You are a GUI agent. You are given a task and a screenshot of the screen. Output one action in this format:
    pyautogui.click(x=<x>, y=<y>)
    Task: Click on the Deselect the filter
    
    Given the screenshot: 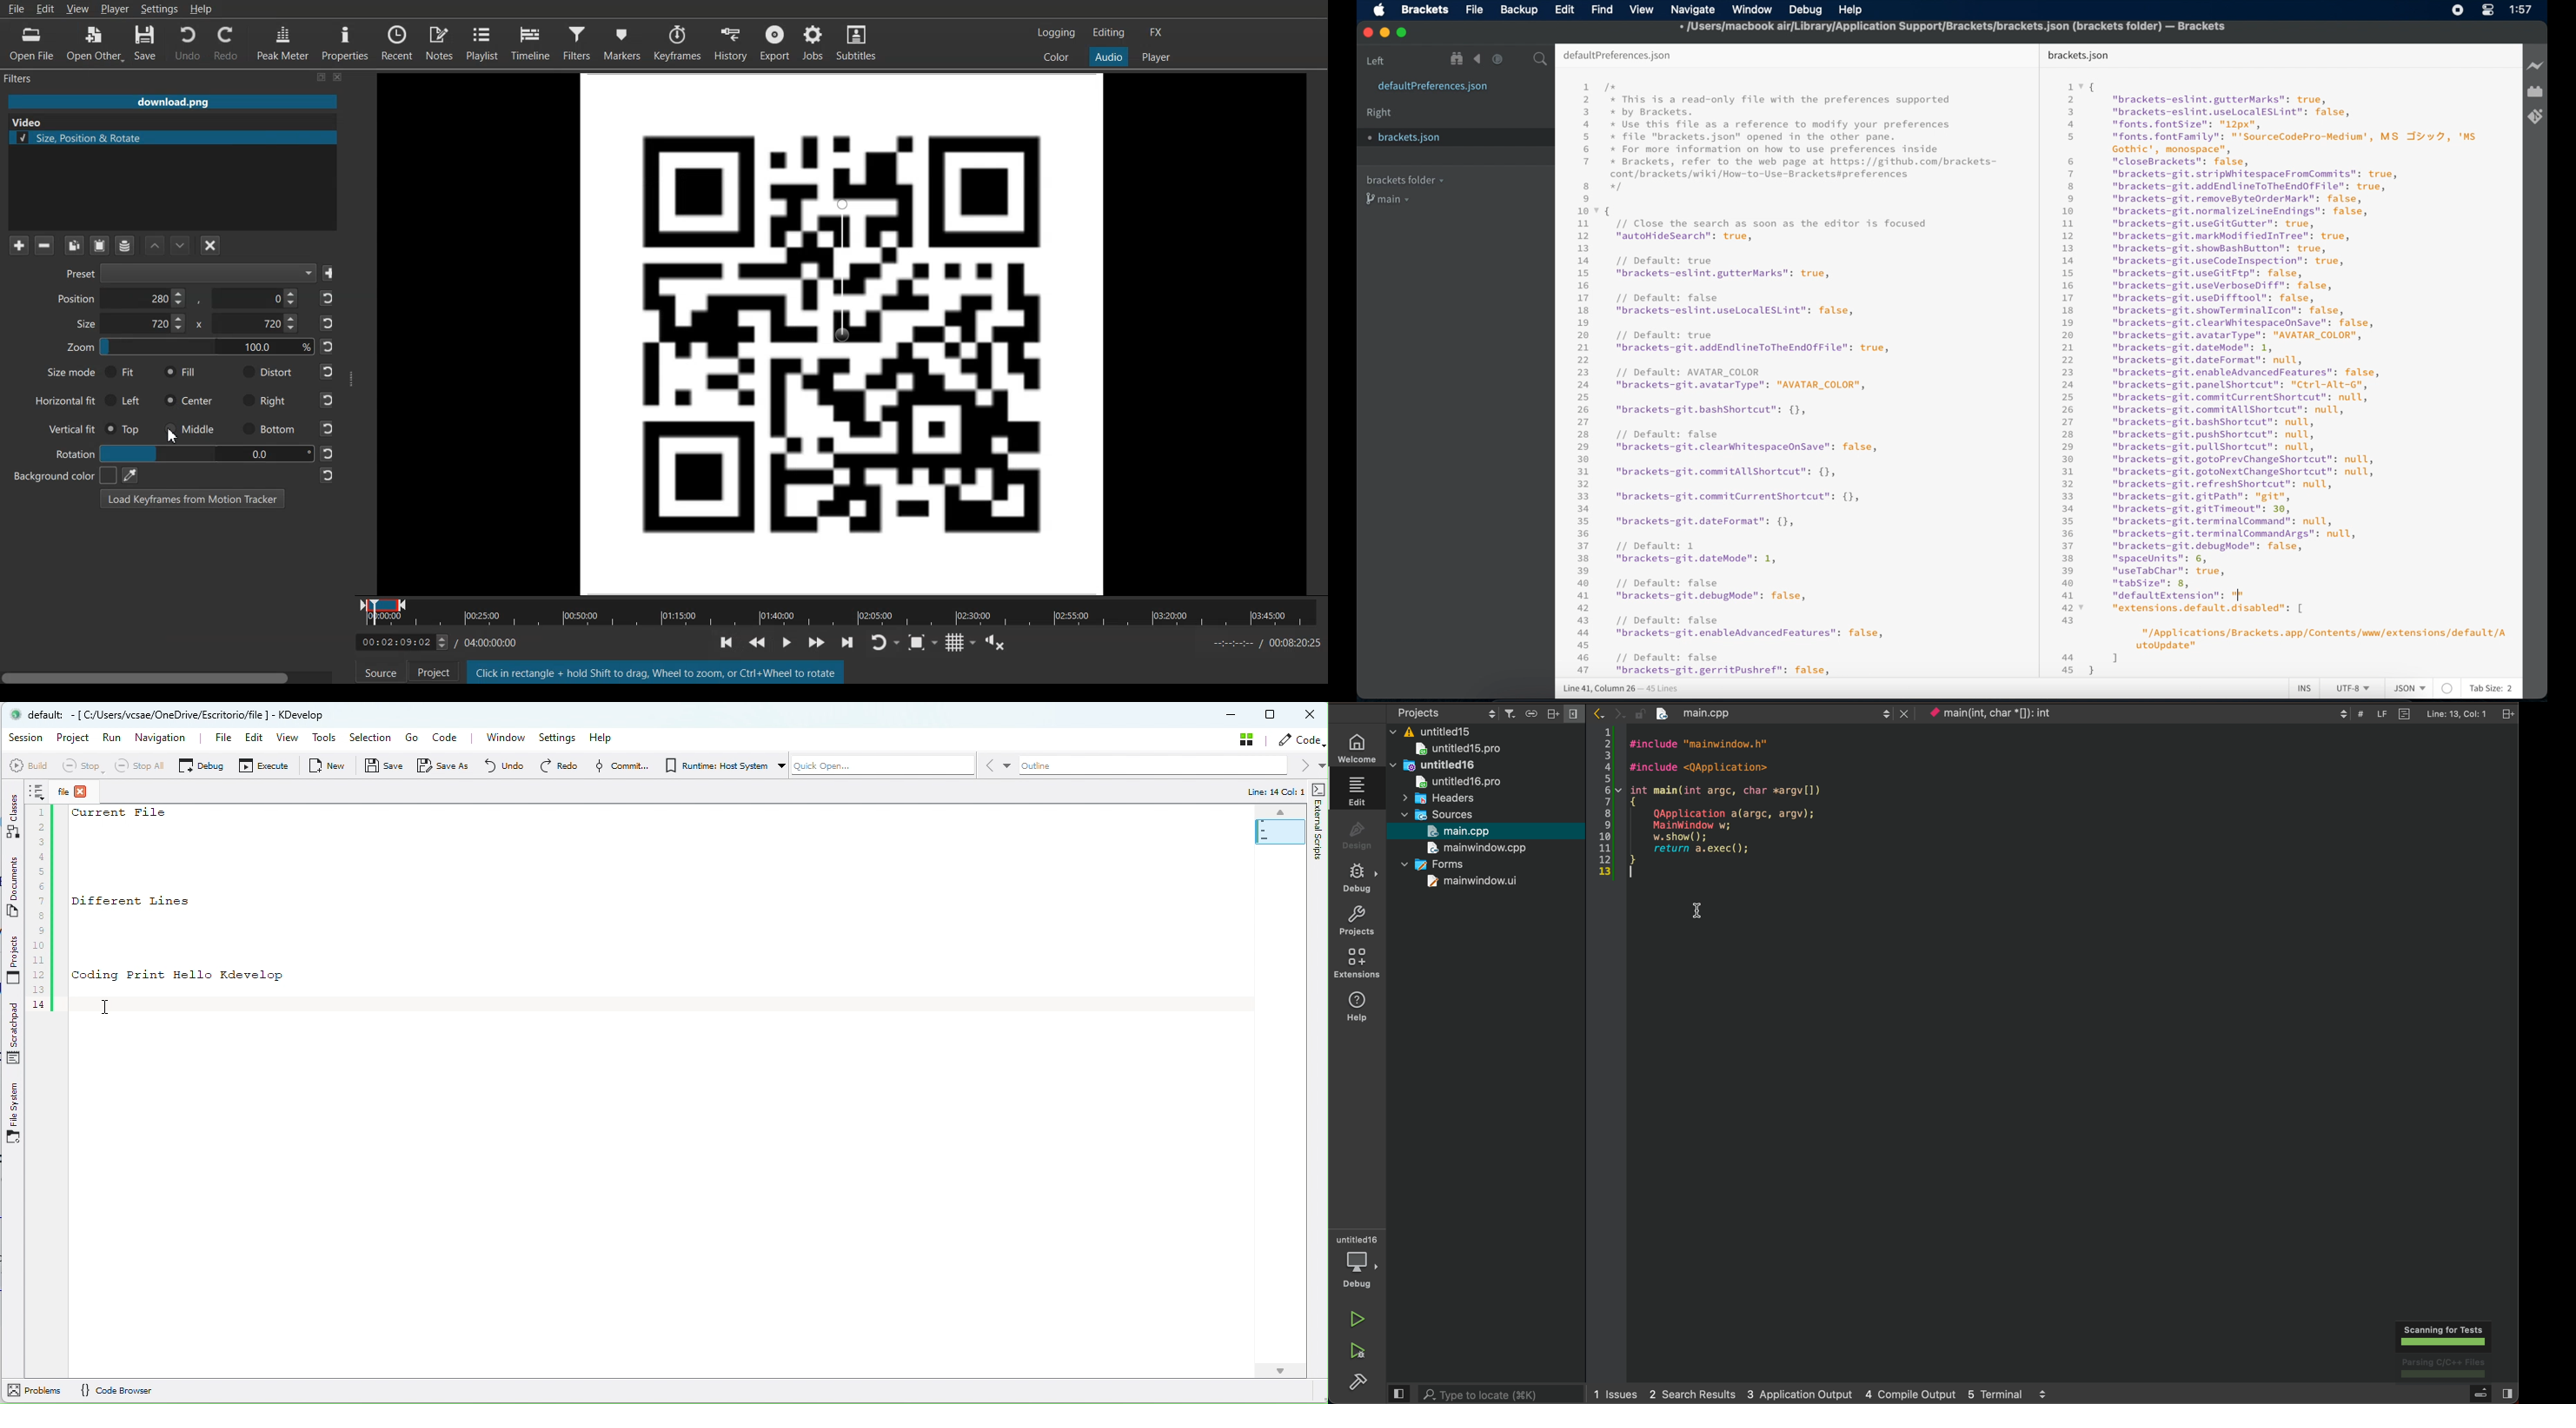 What is the action you would take?
    pyautogui.click(x=211, y=245)
    